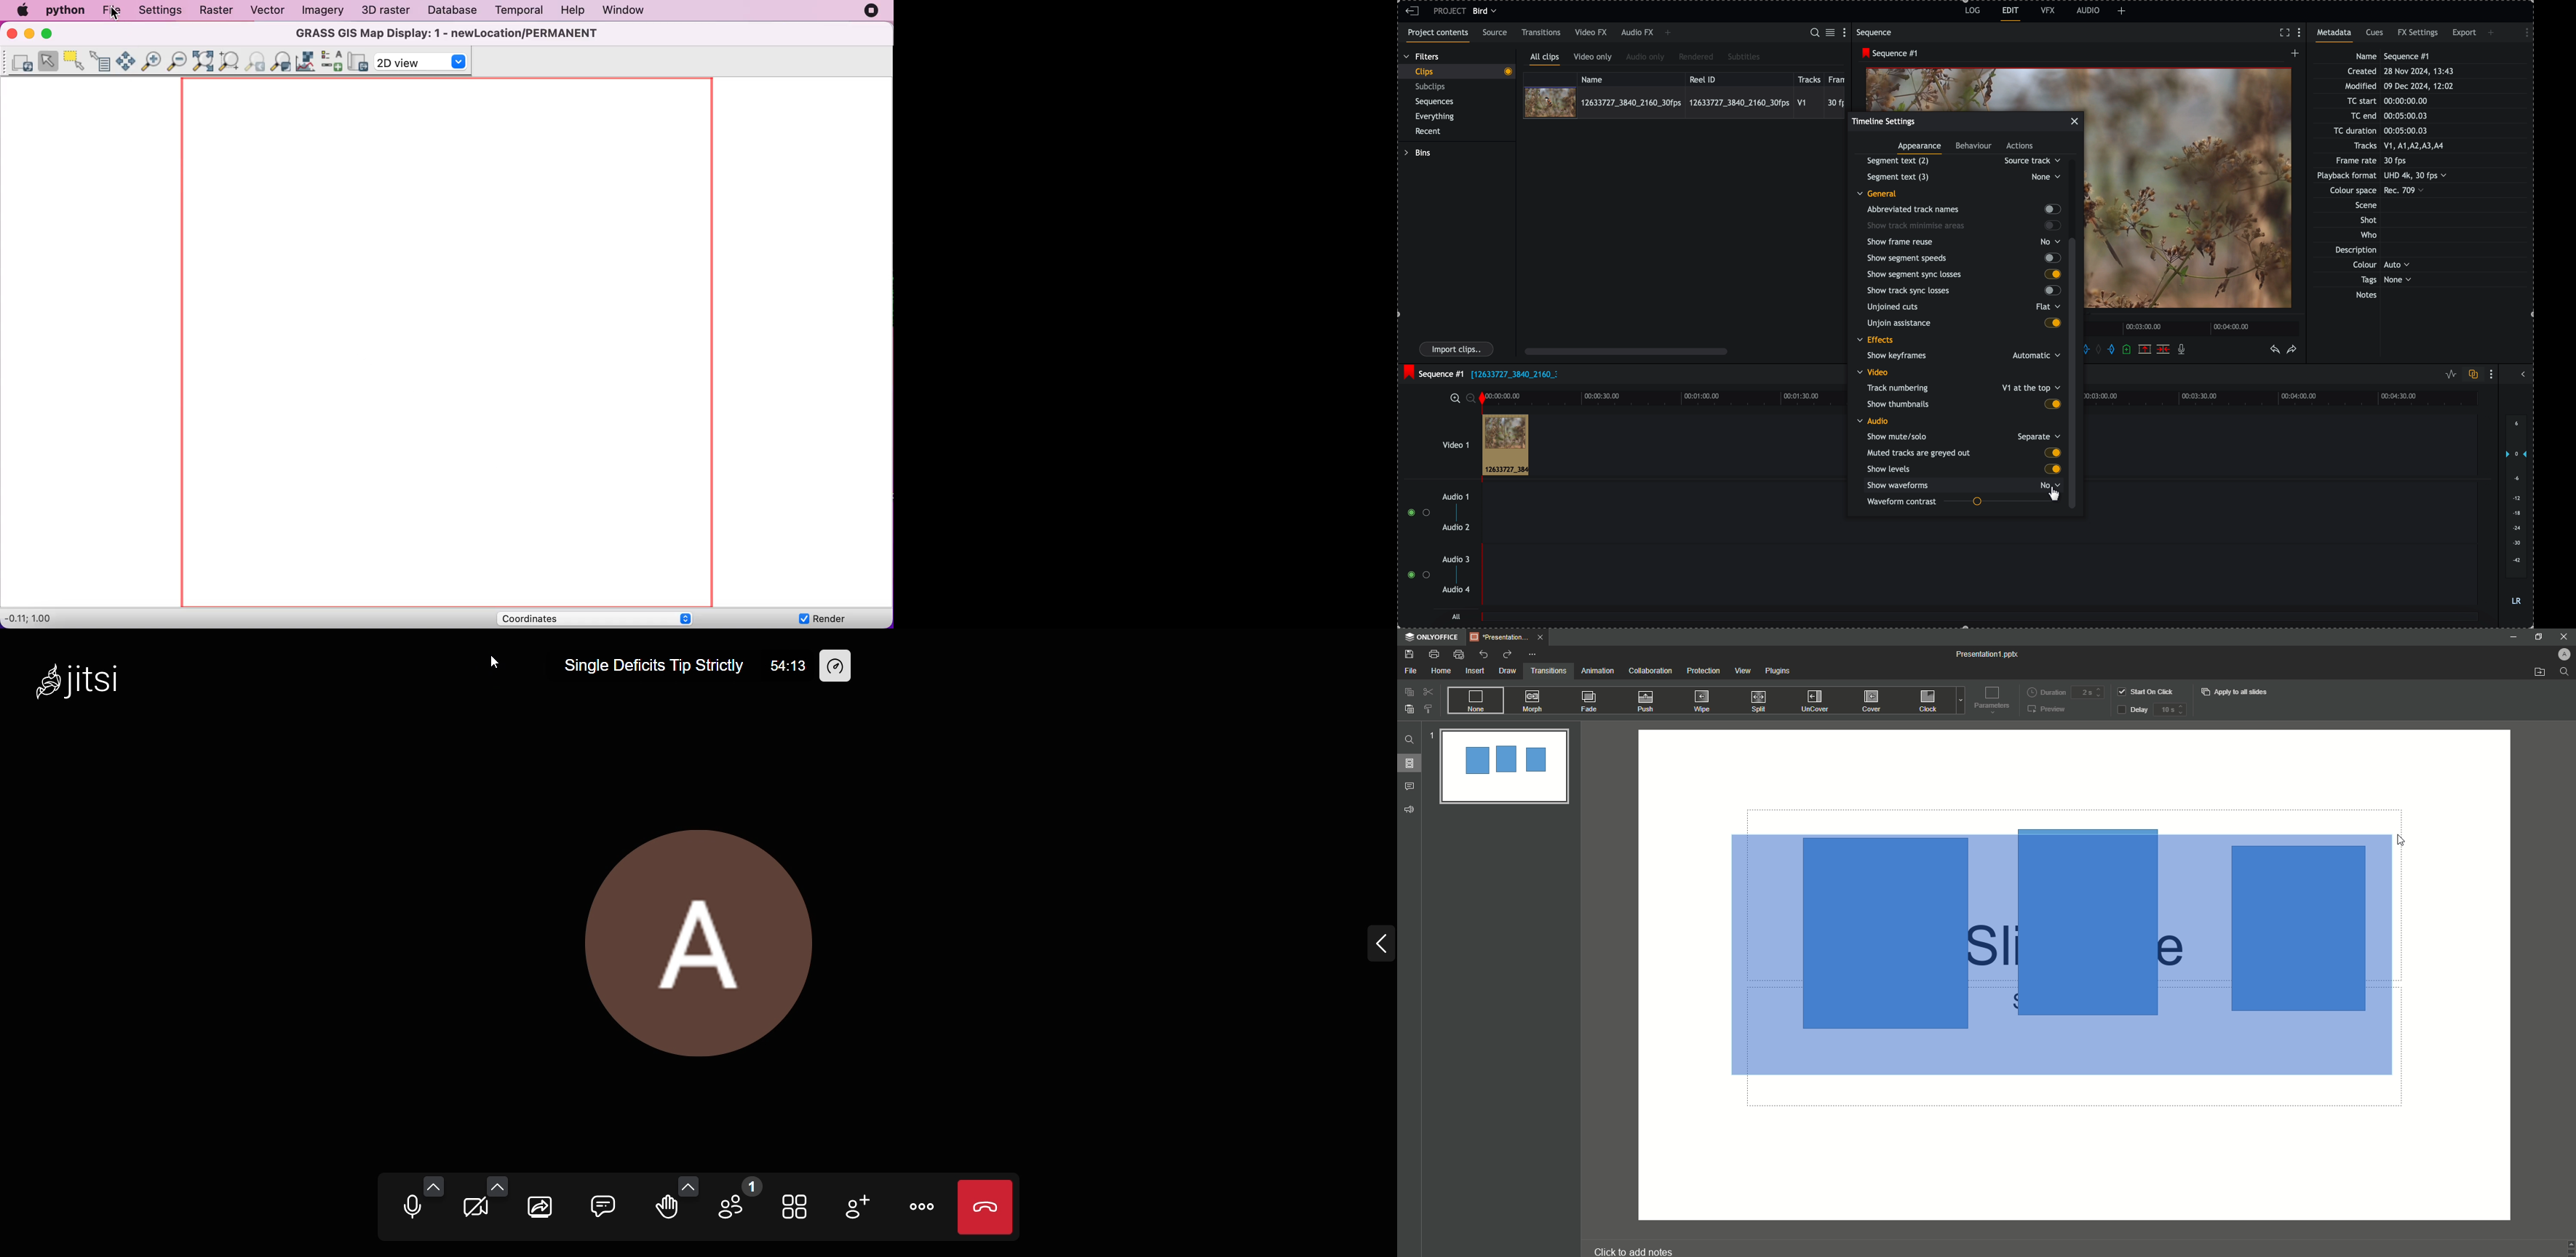 The width and height of the screenshot is (2576, 1260). Describe the element at coordinates (1961, 308) in the screenshot. I see `unjoined cuts` at that location.